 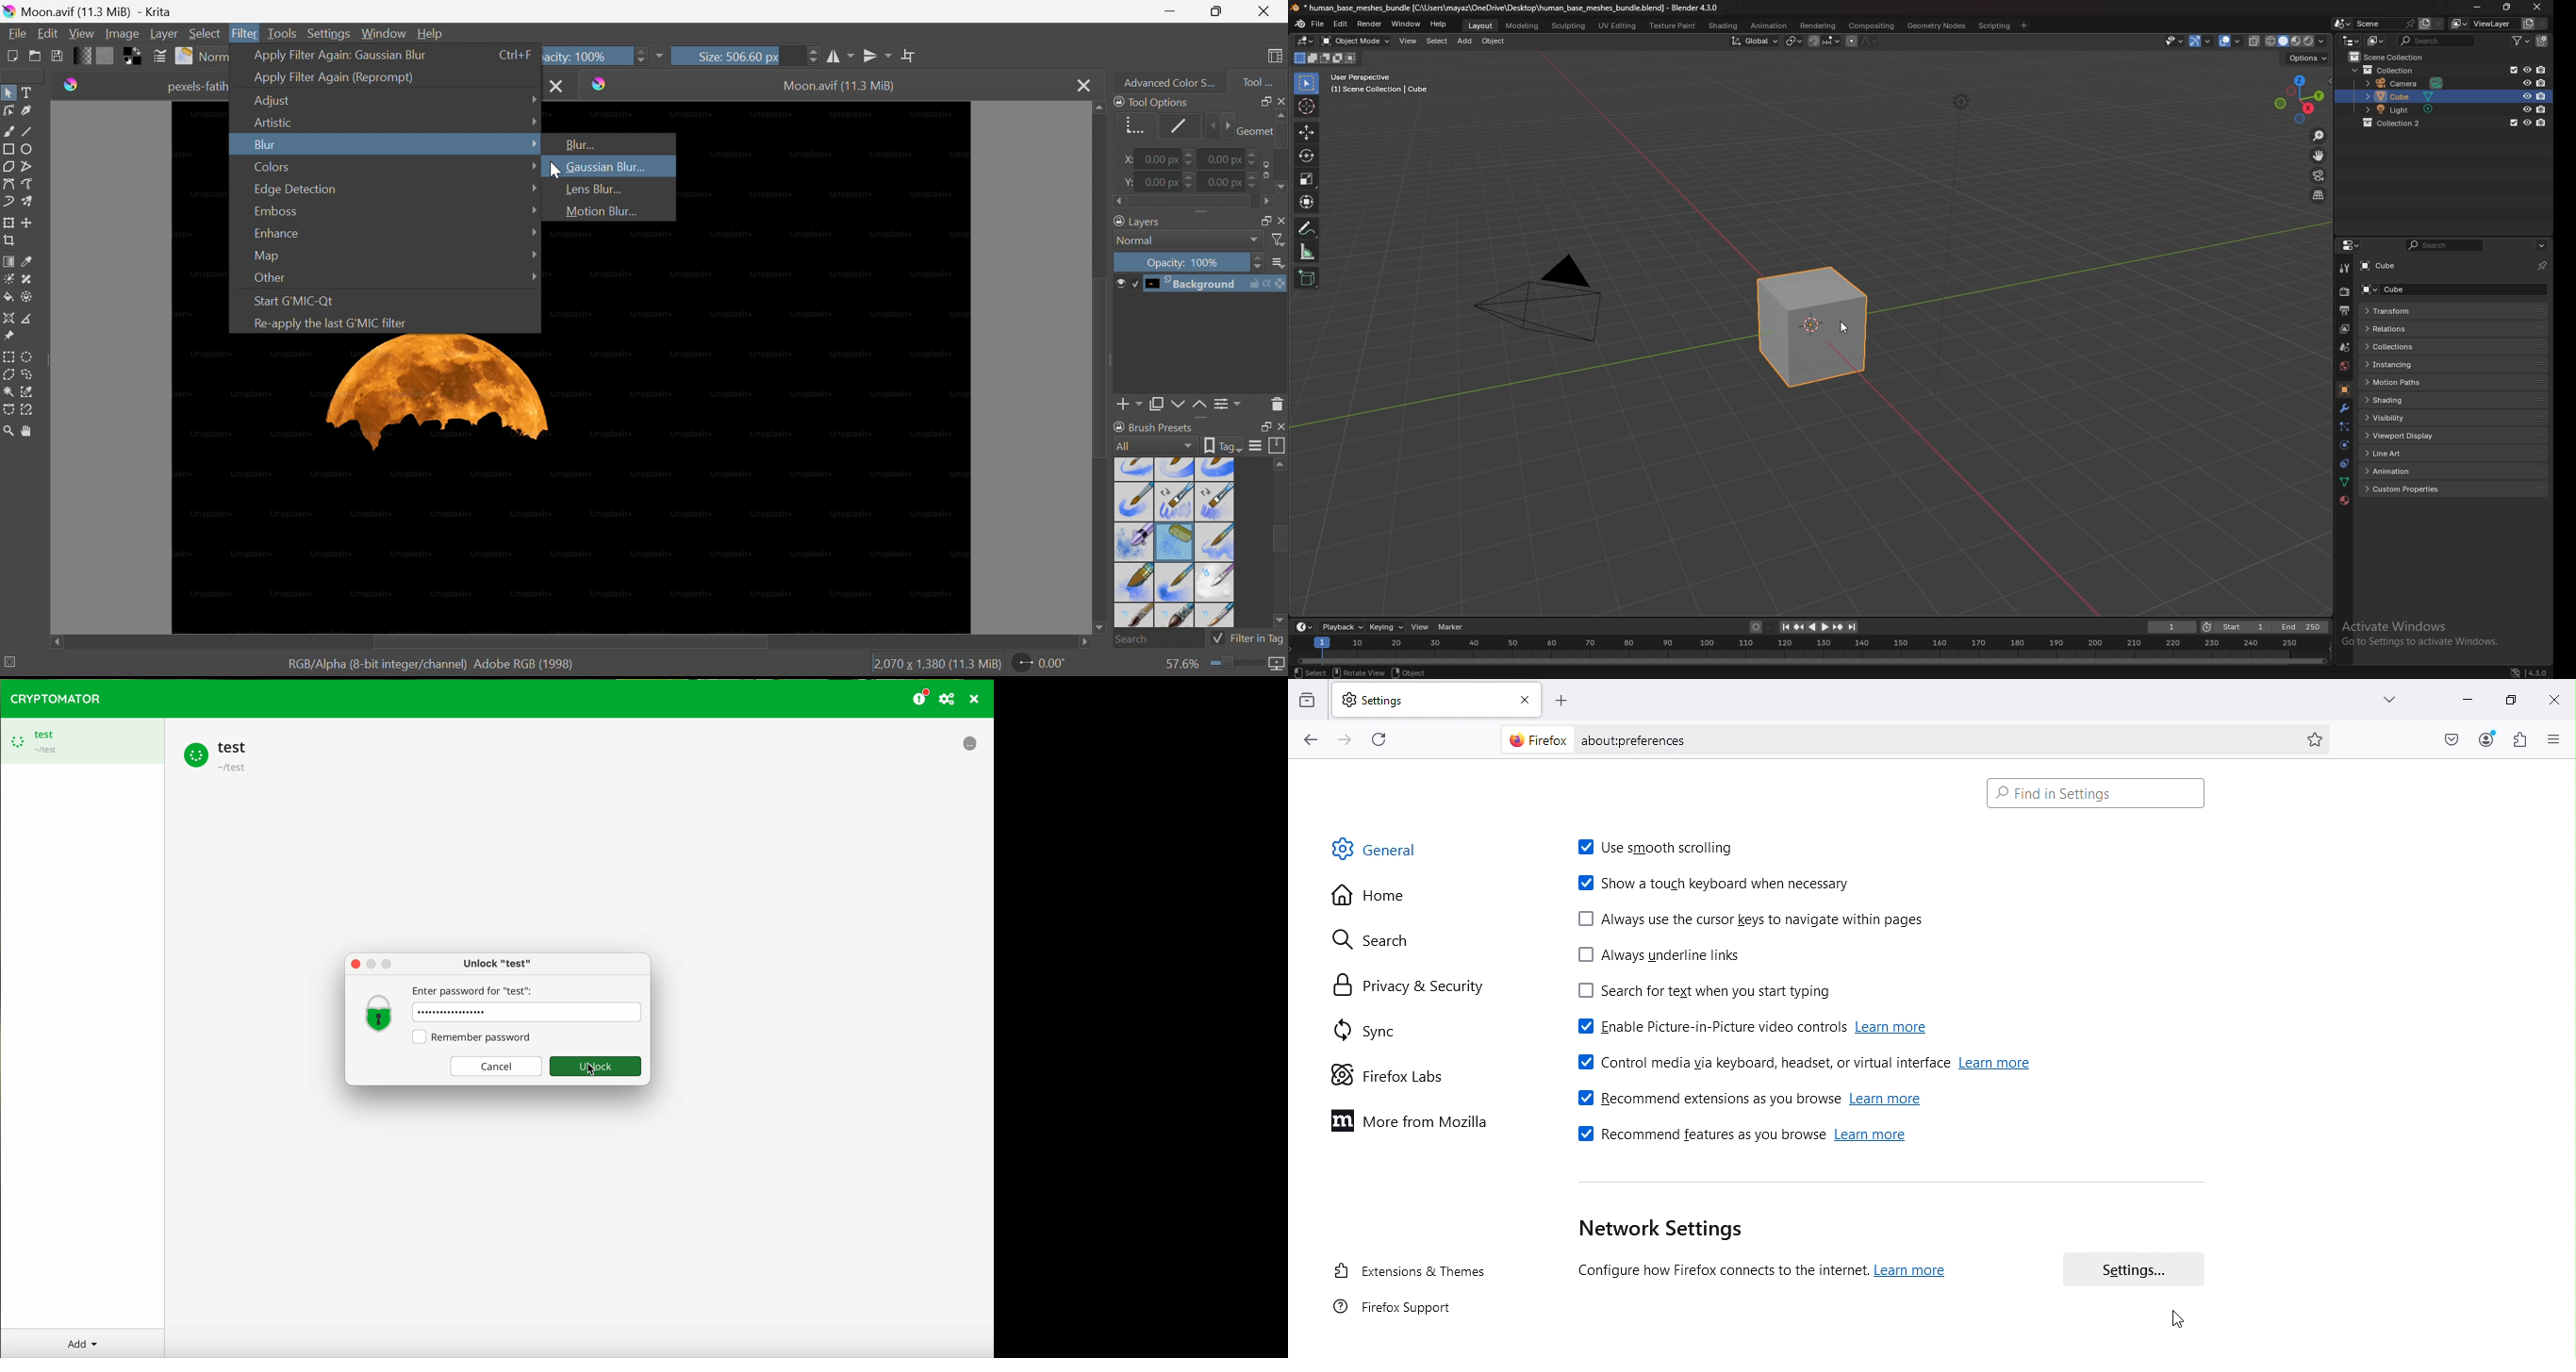 I want to click on Maximize tab, so click(x=2507, y=697).